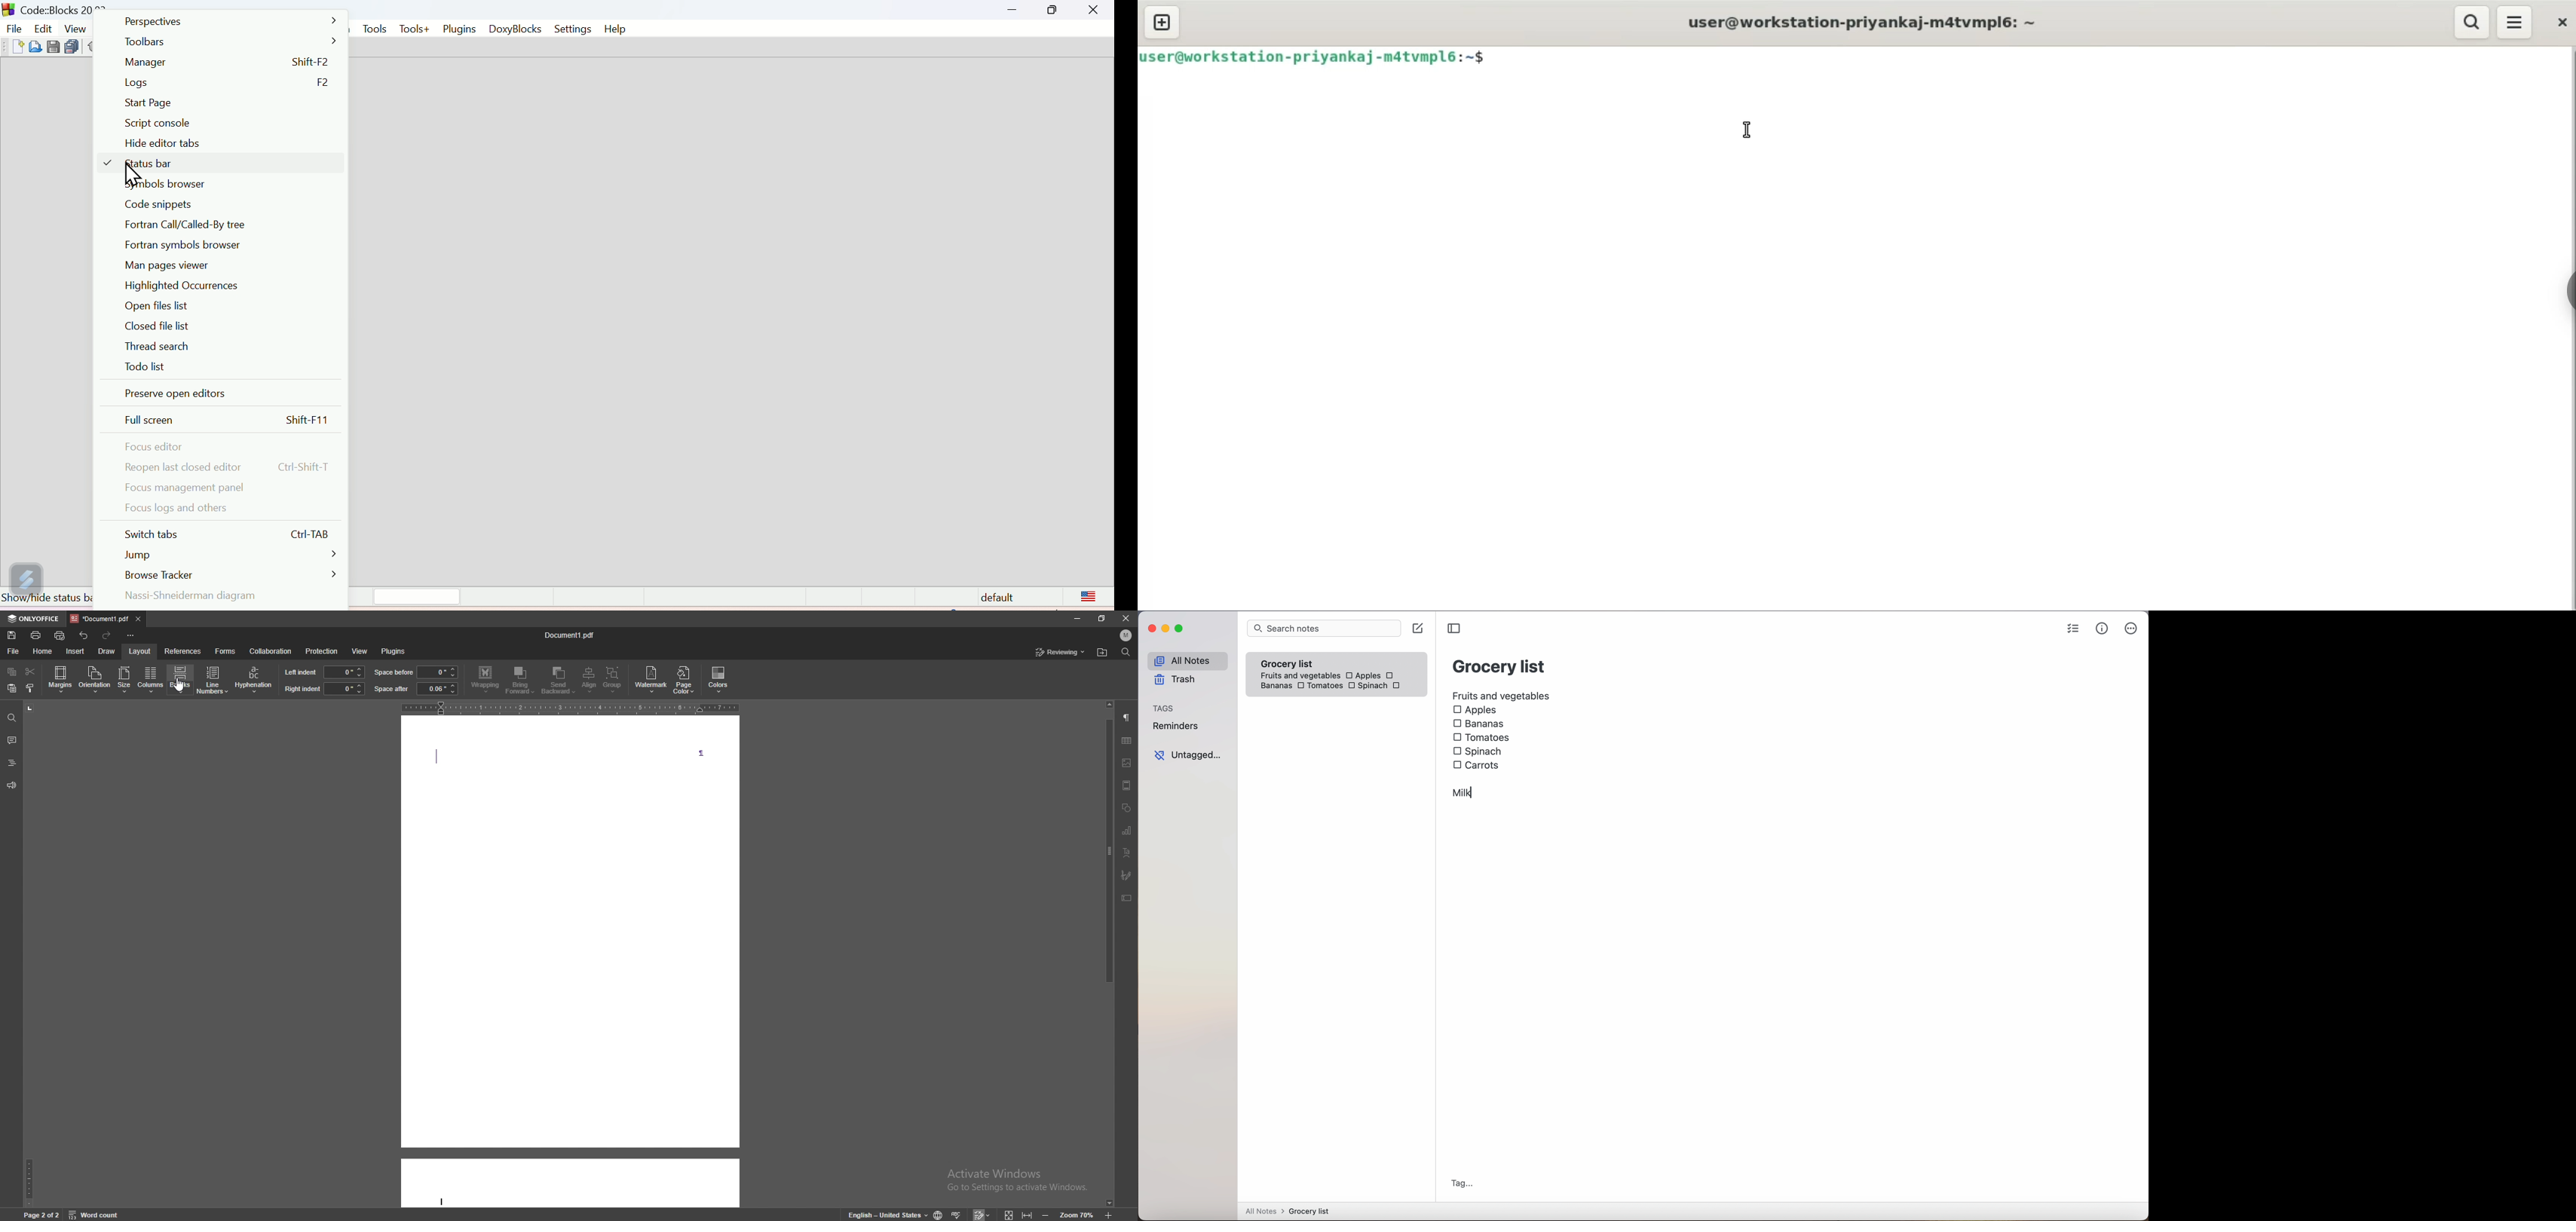 The width and height of the screenshot is (2576, 1232). Describe the element at coordinates (1014, 10) in the screenshot. I see `minimise` at that location.